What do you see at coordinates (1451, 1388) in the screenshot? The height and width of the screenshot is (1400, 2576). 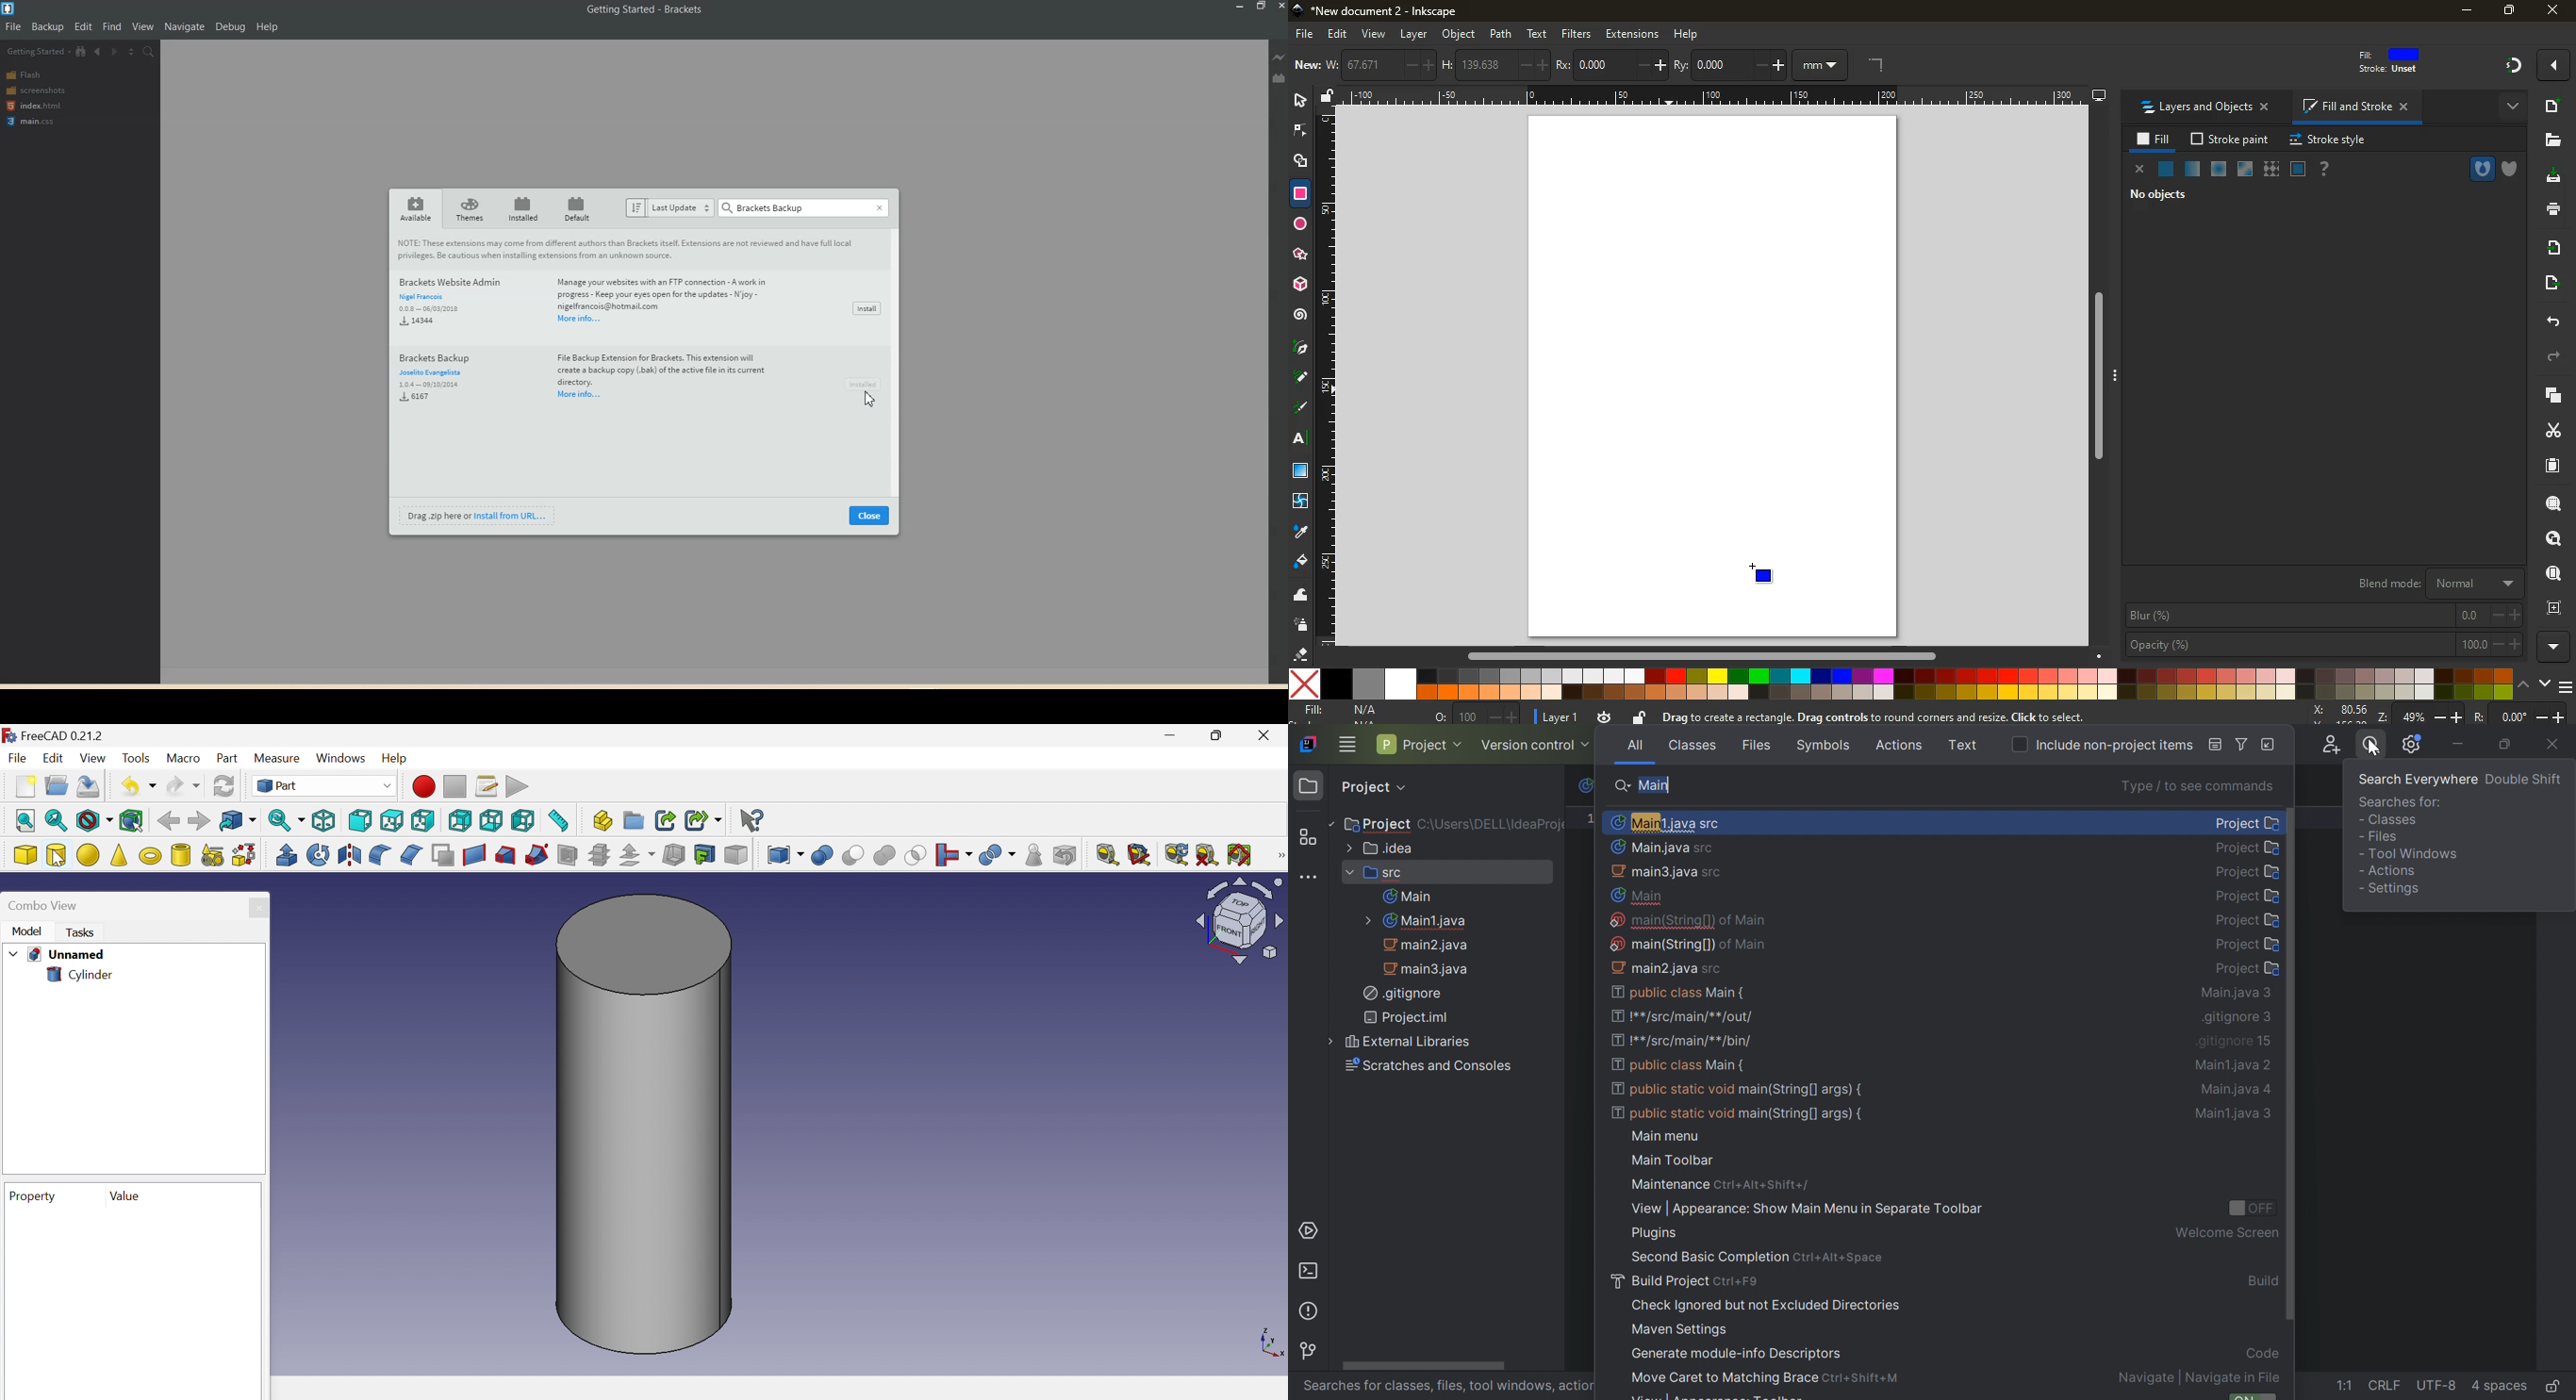 I see `Searches for classes file, tool windows, action and preferences` at bounding box center [1451, 1388].